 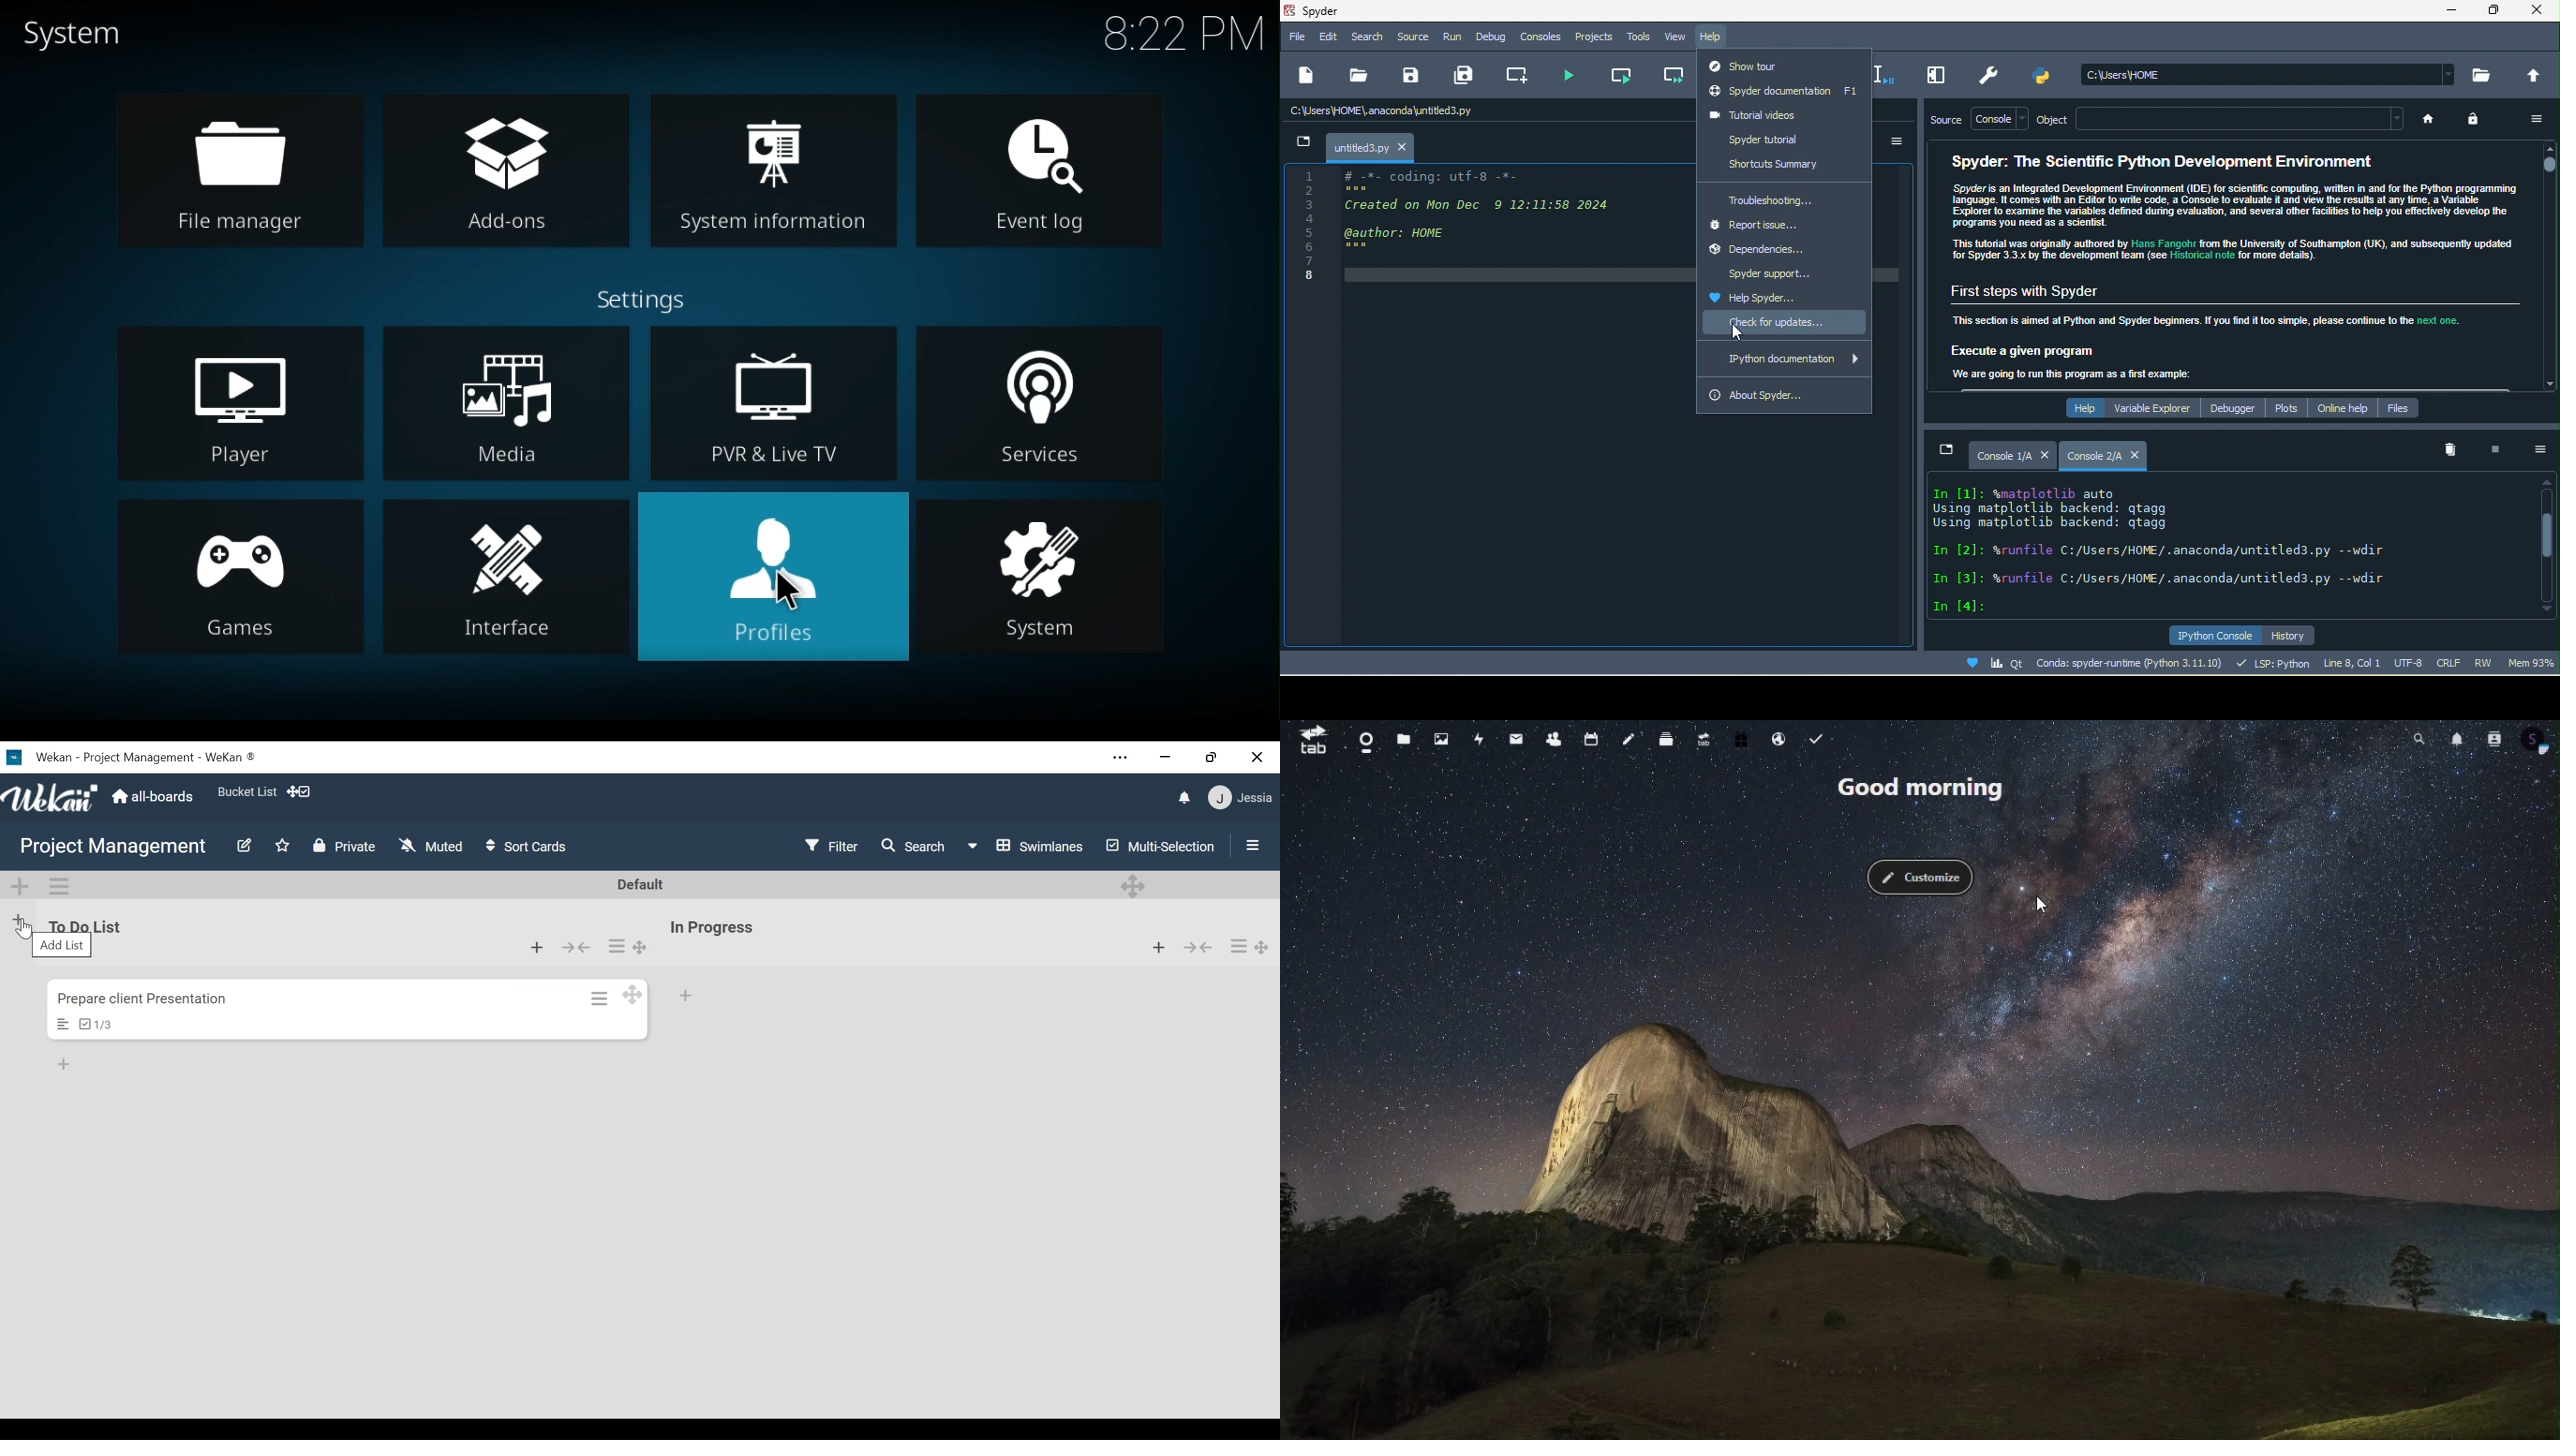 I want to click on cursor movement, so click(x=1744, y=334).